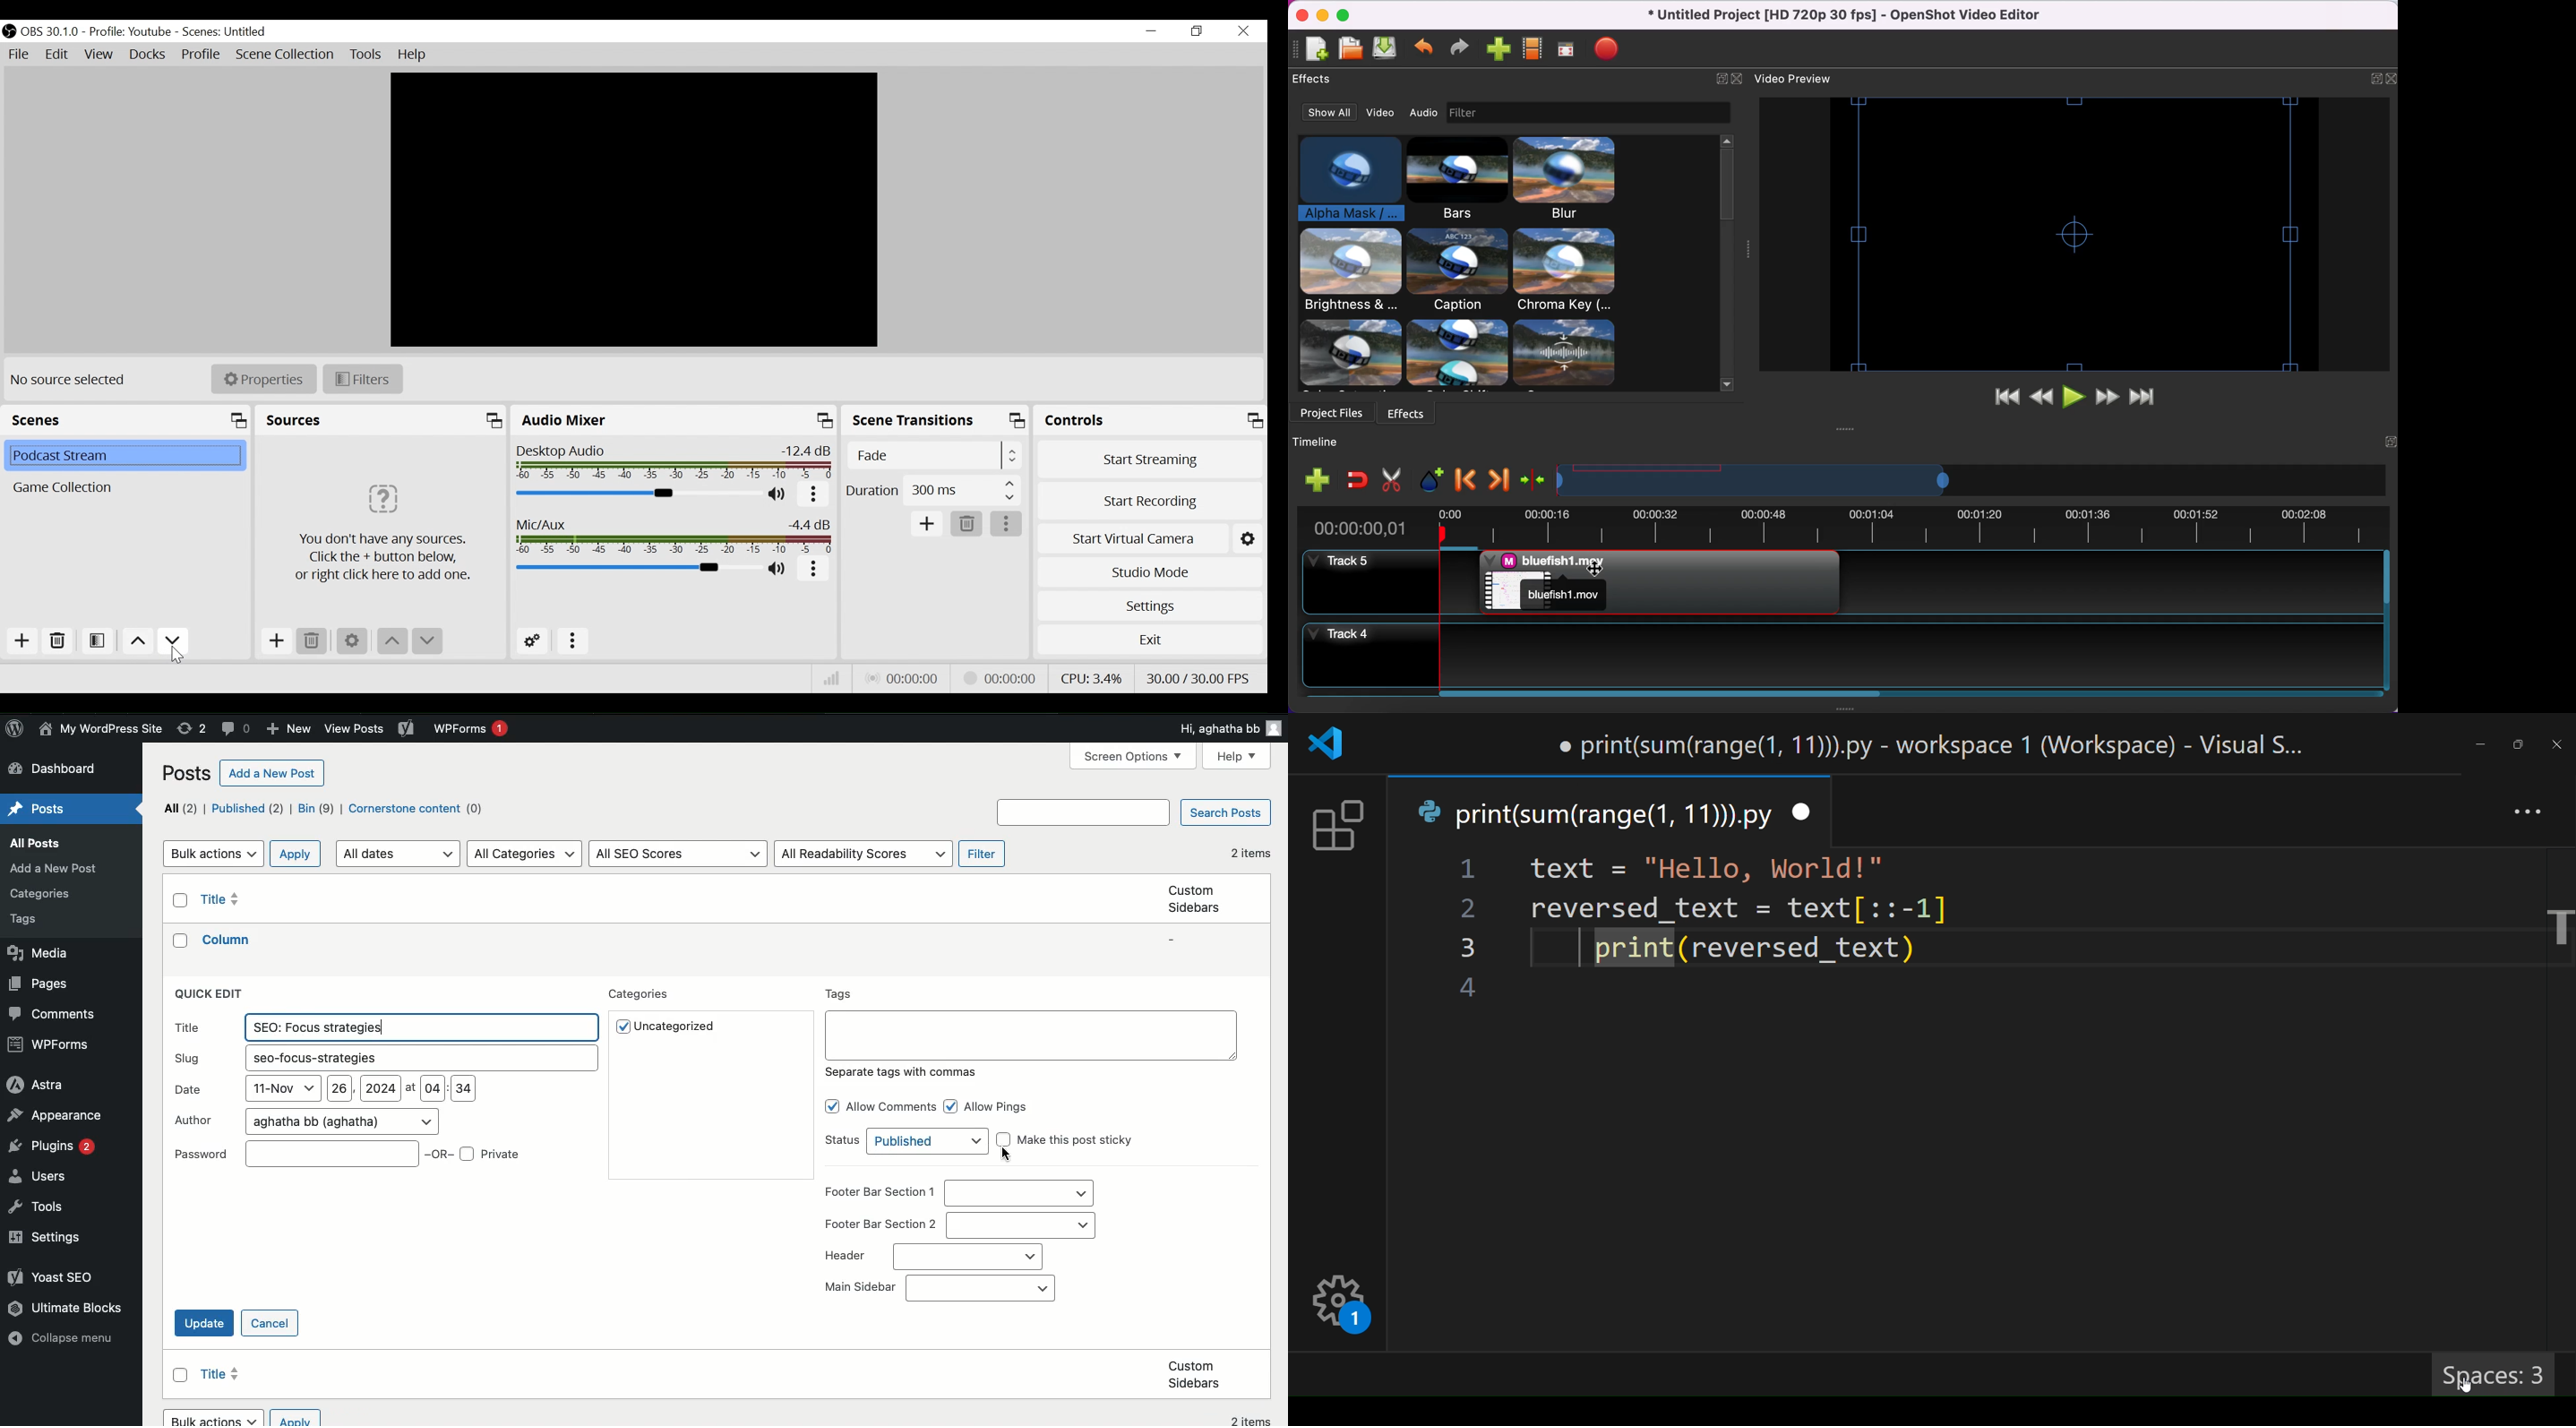 The width and height of the screenshot is (2576, 1428). I want to click on Profile , so click(133, 32).